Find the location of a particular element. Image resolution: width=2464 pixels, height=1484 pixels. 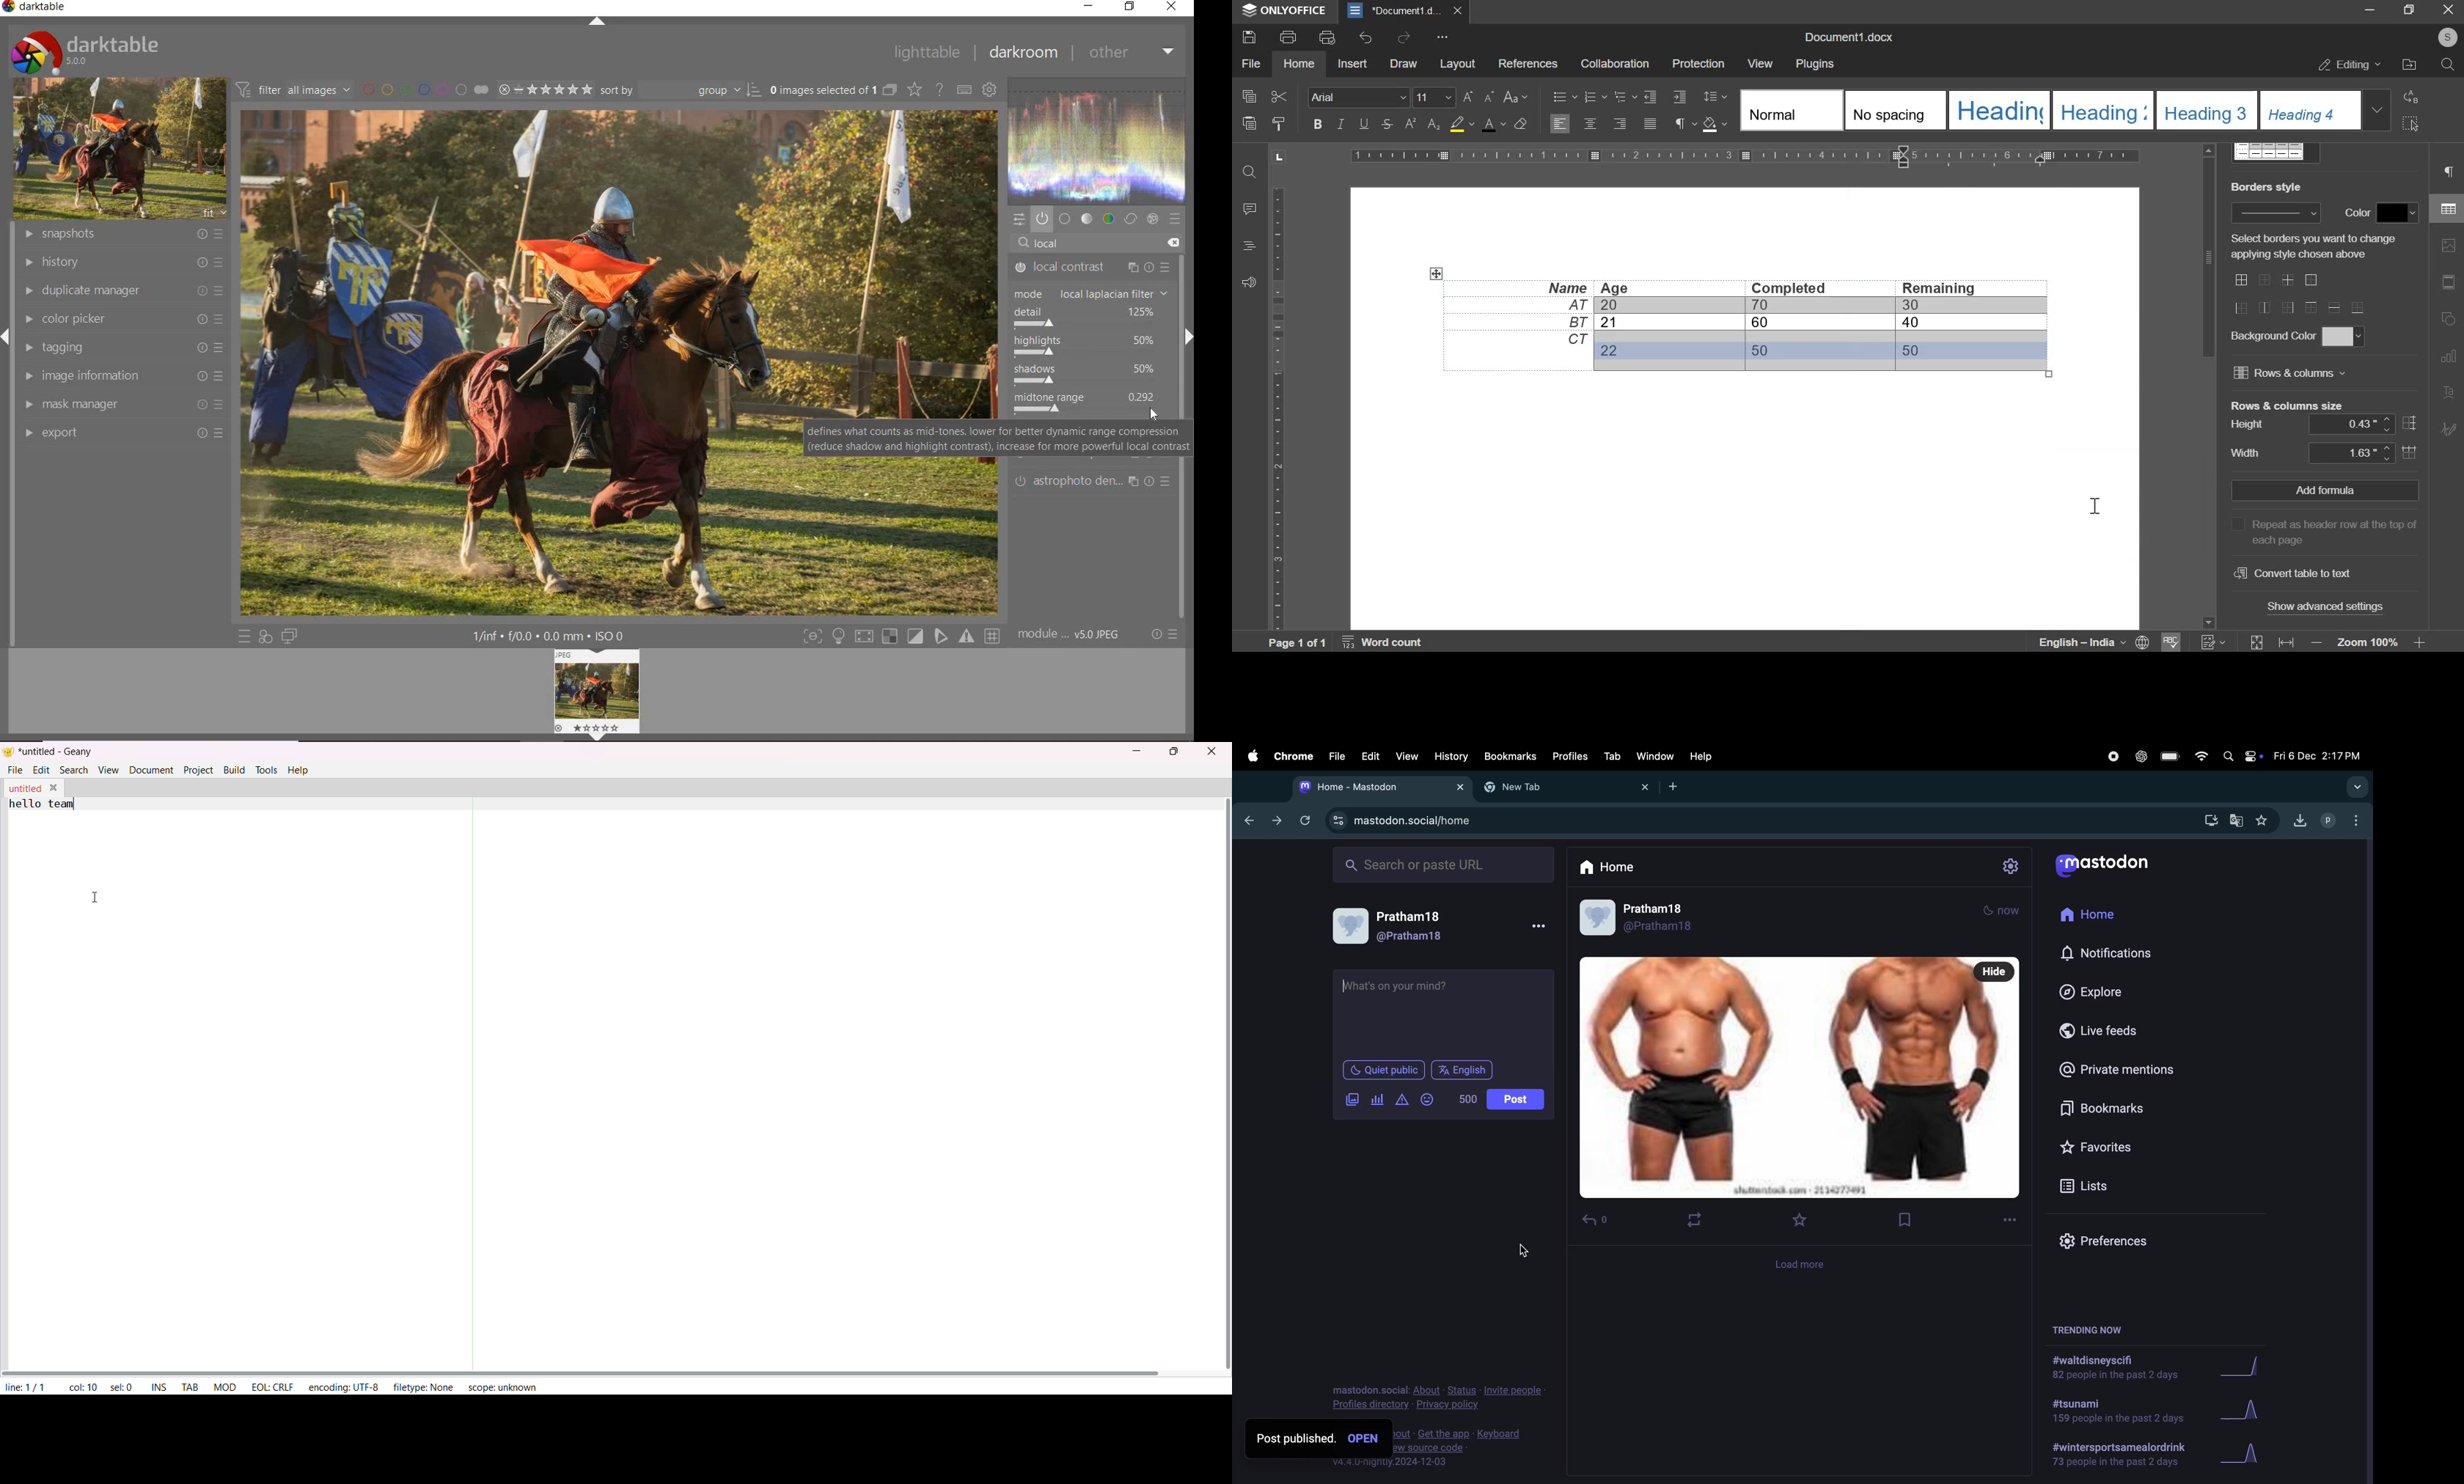

background color is located at coordinates (2342, 336).